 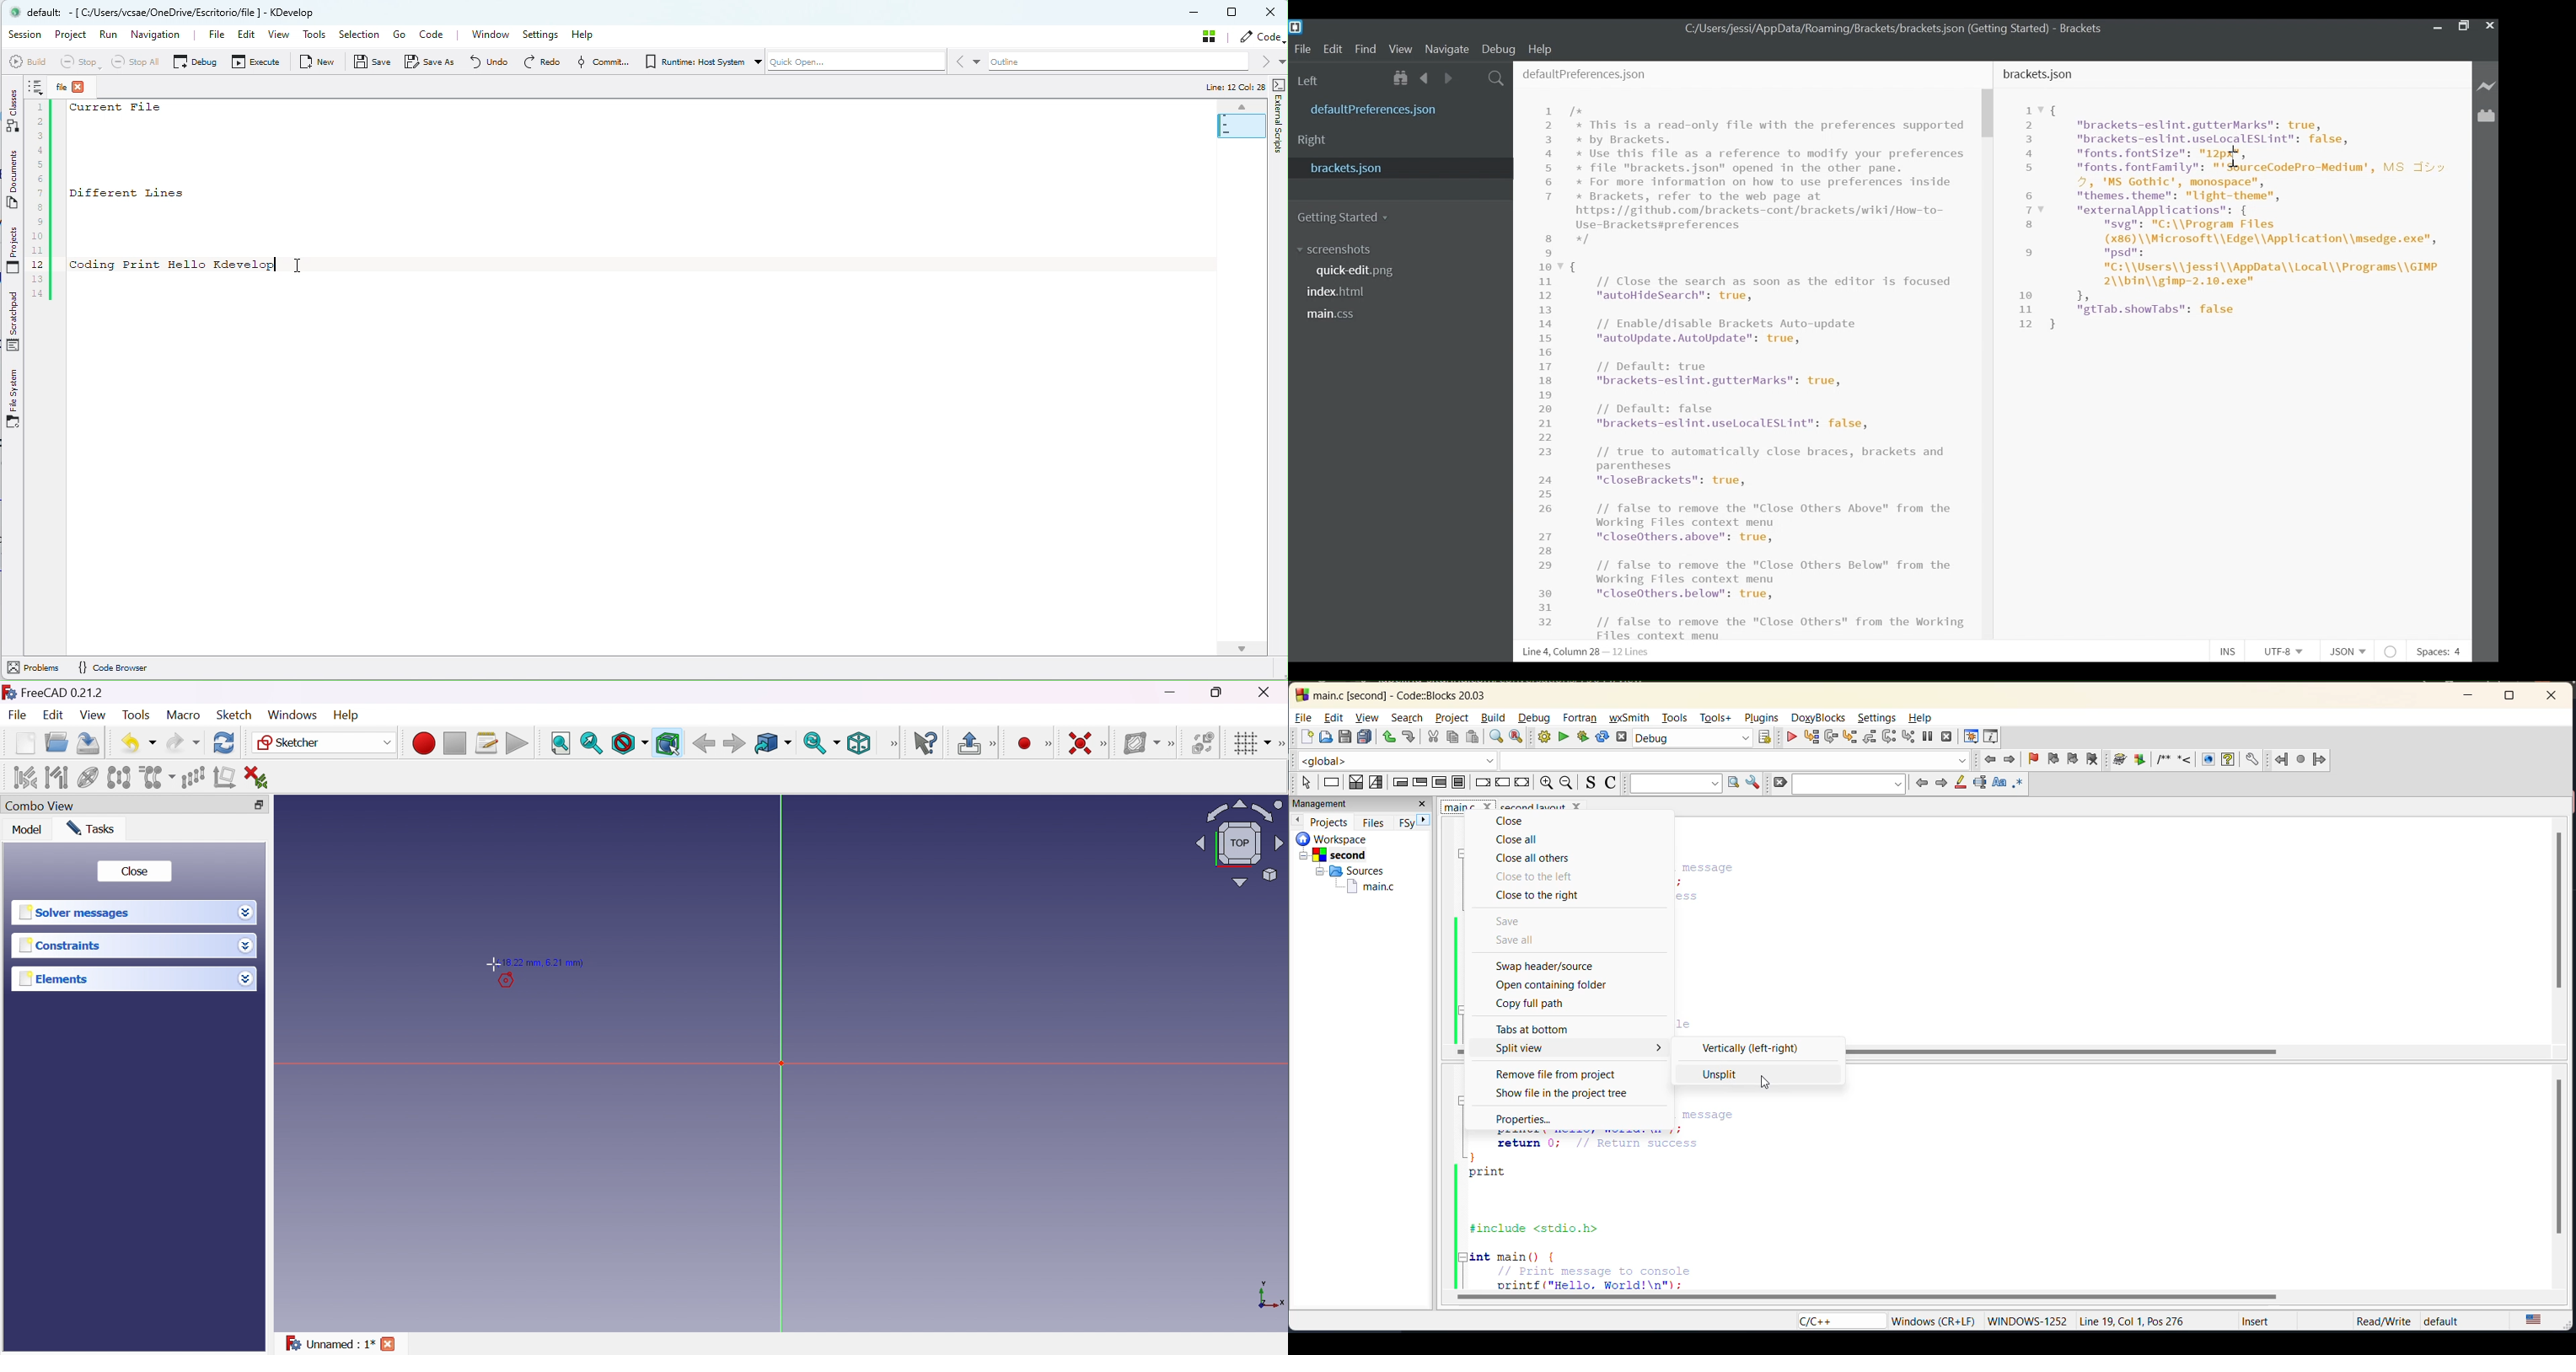 I want to click on Execute macro, so click(x=517, y=745).